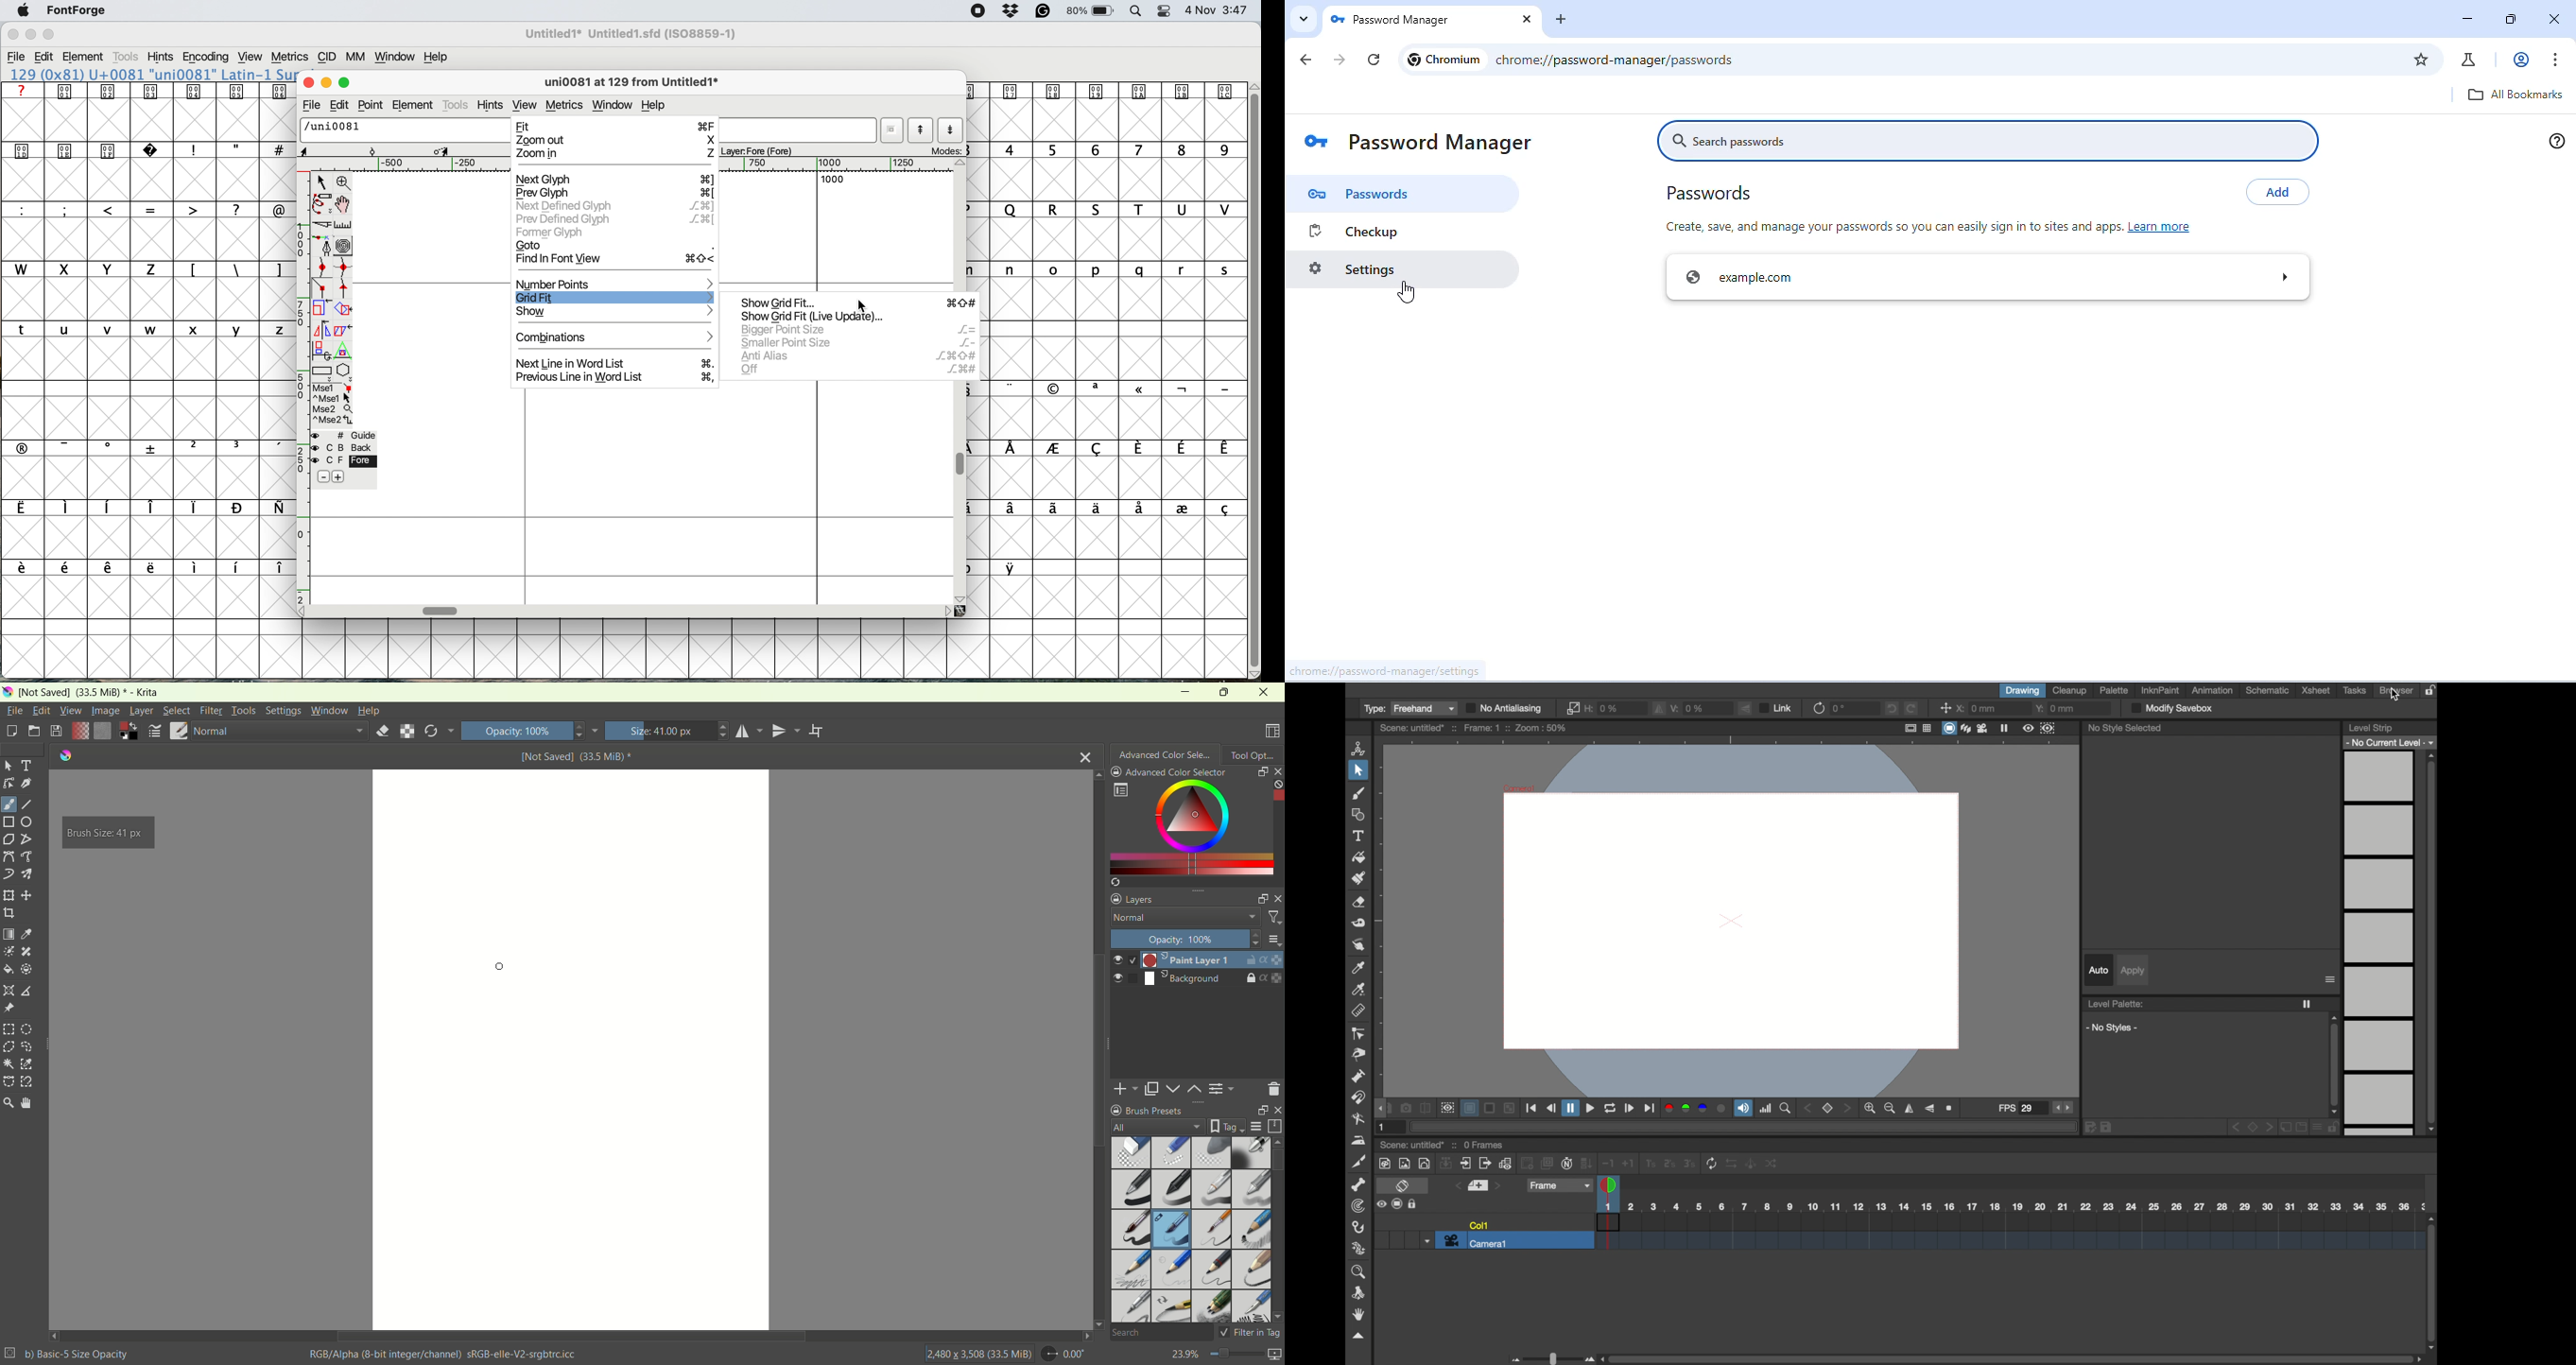 This screenshot has width=2576, height=1372. Describe the element at coordinates (1359, 1249) in the screenshot. I see `plastic tool` at that location.